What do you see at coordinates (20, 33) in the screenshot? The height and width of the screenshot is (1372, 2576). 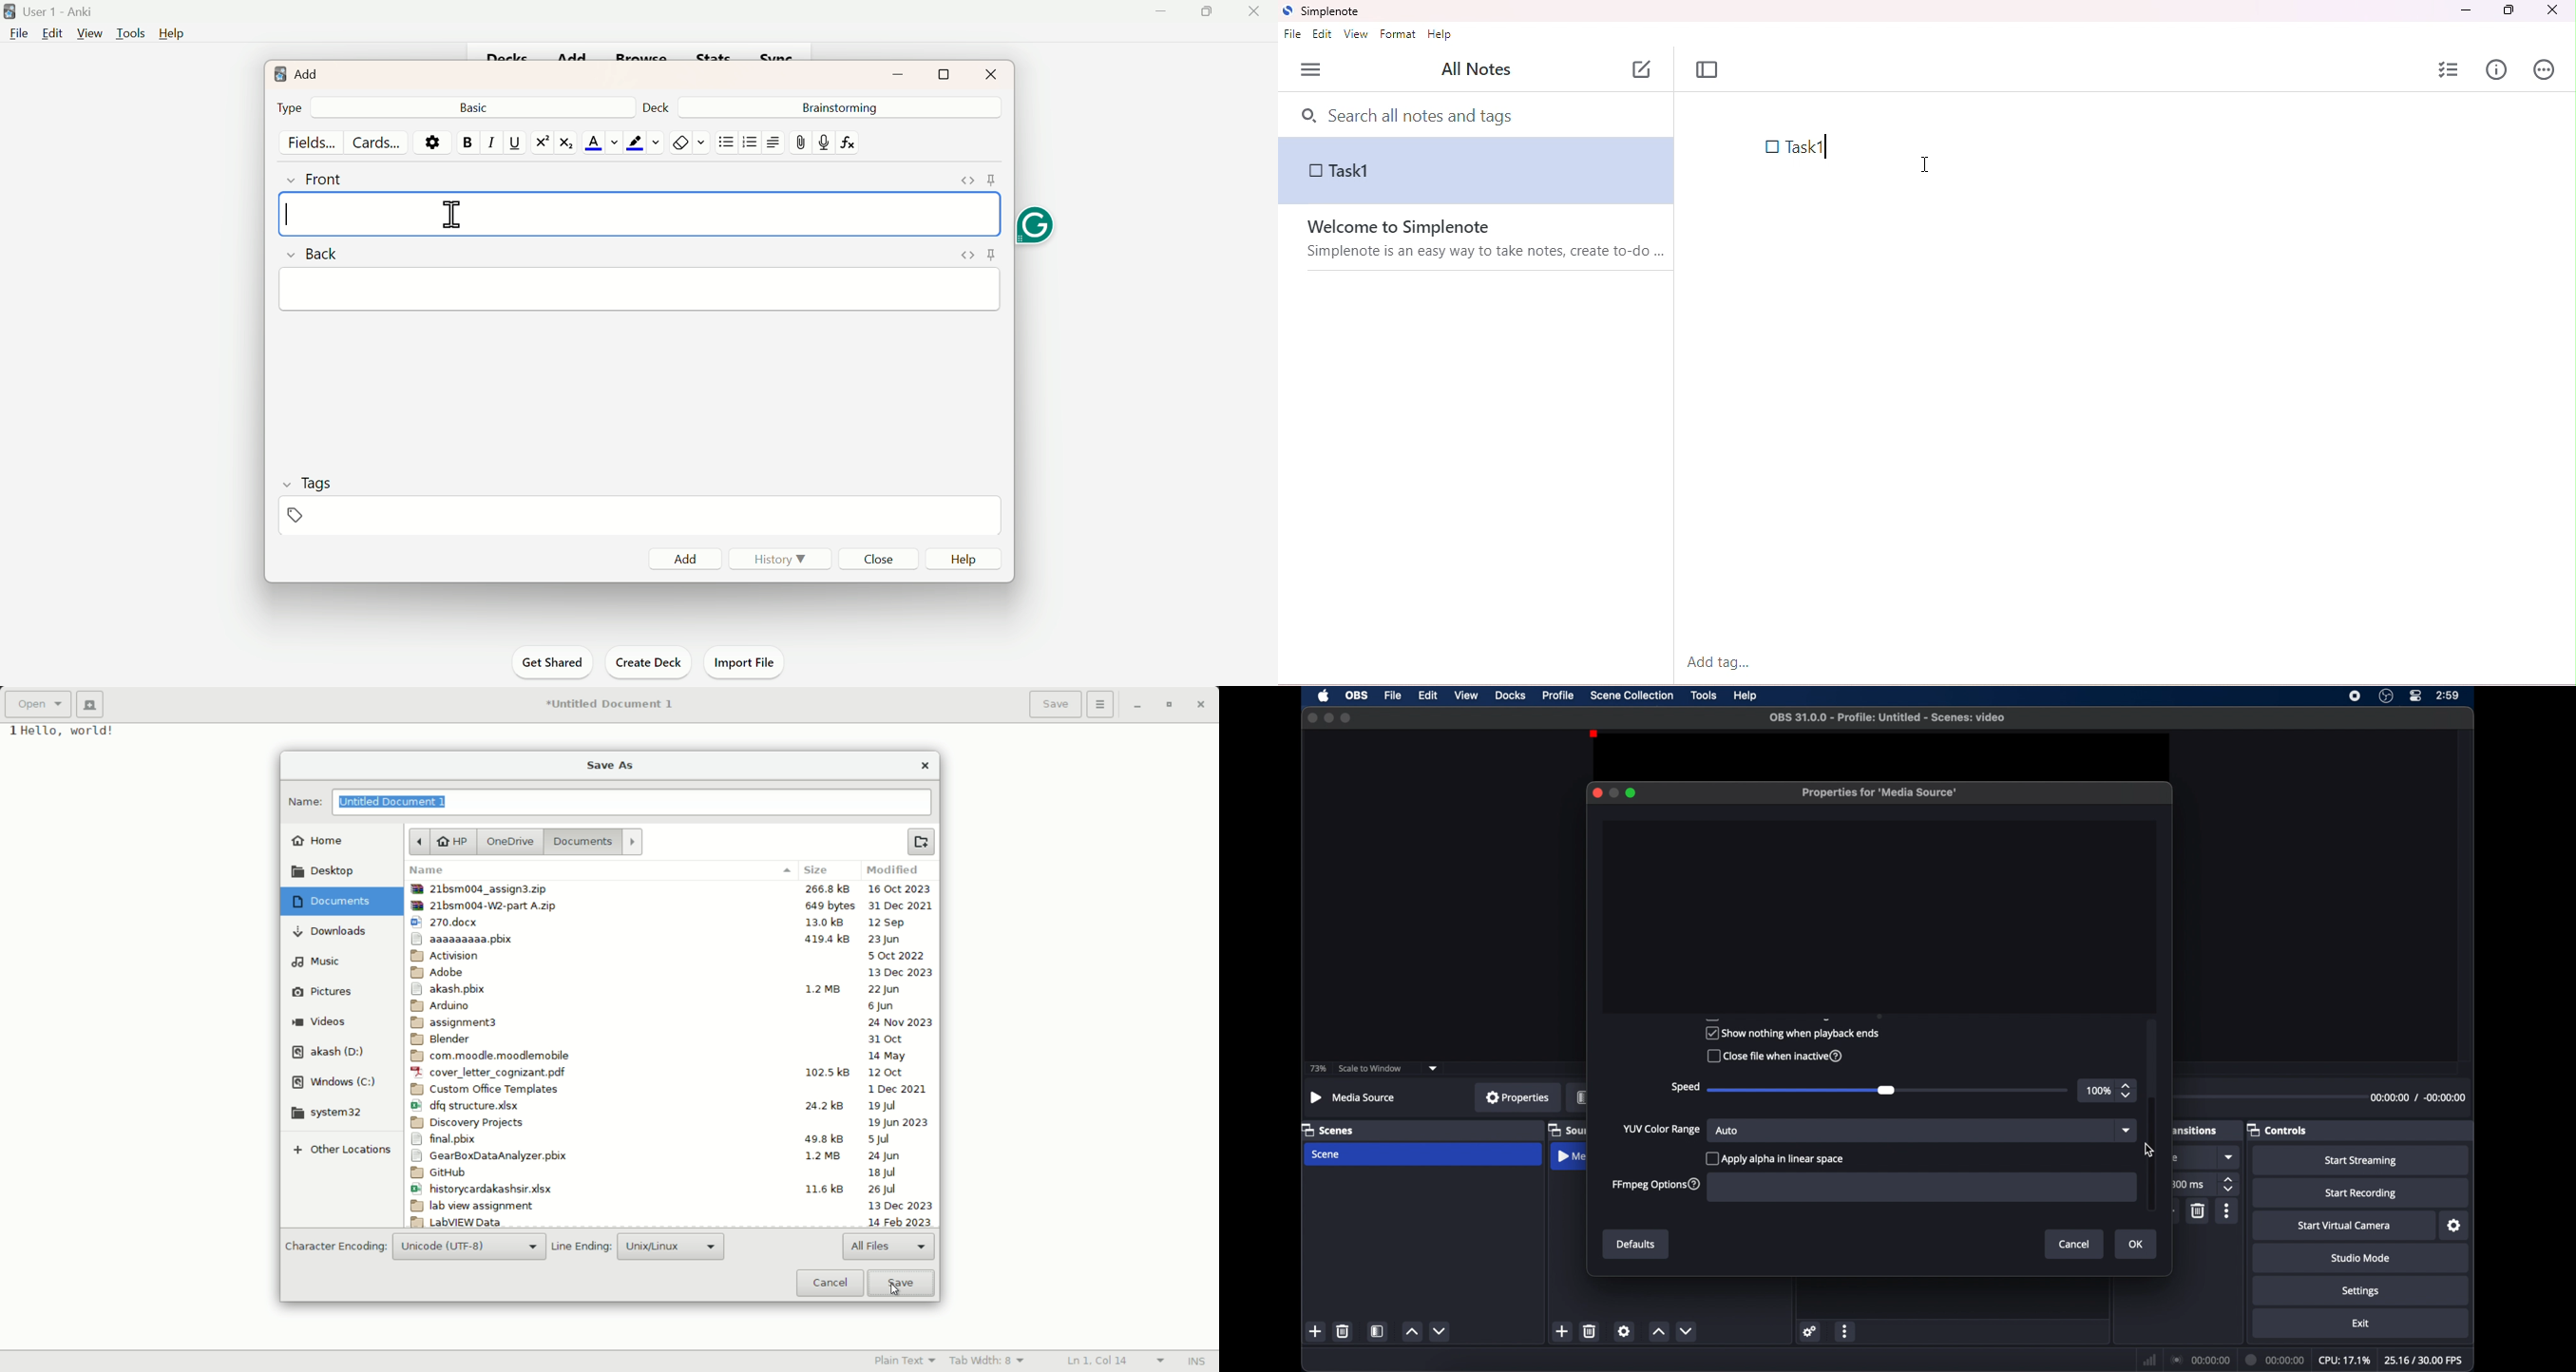 I see `` at bounding box center [20, 33].